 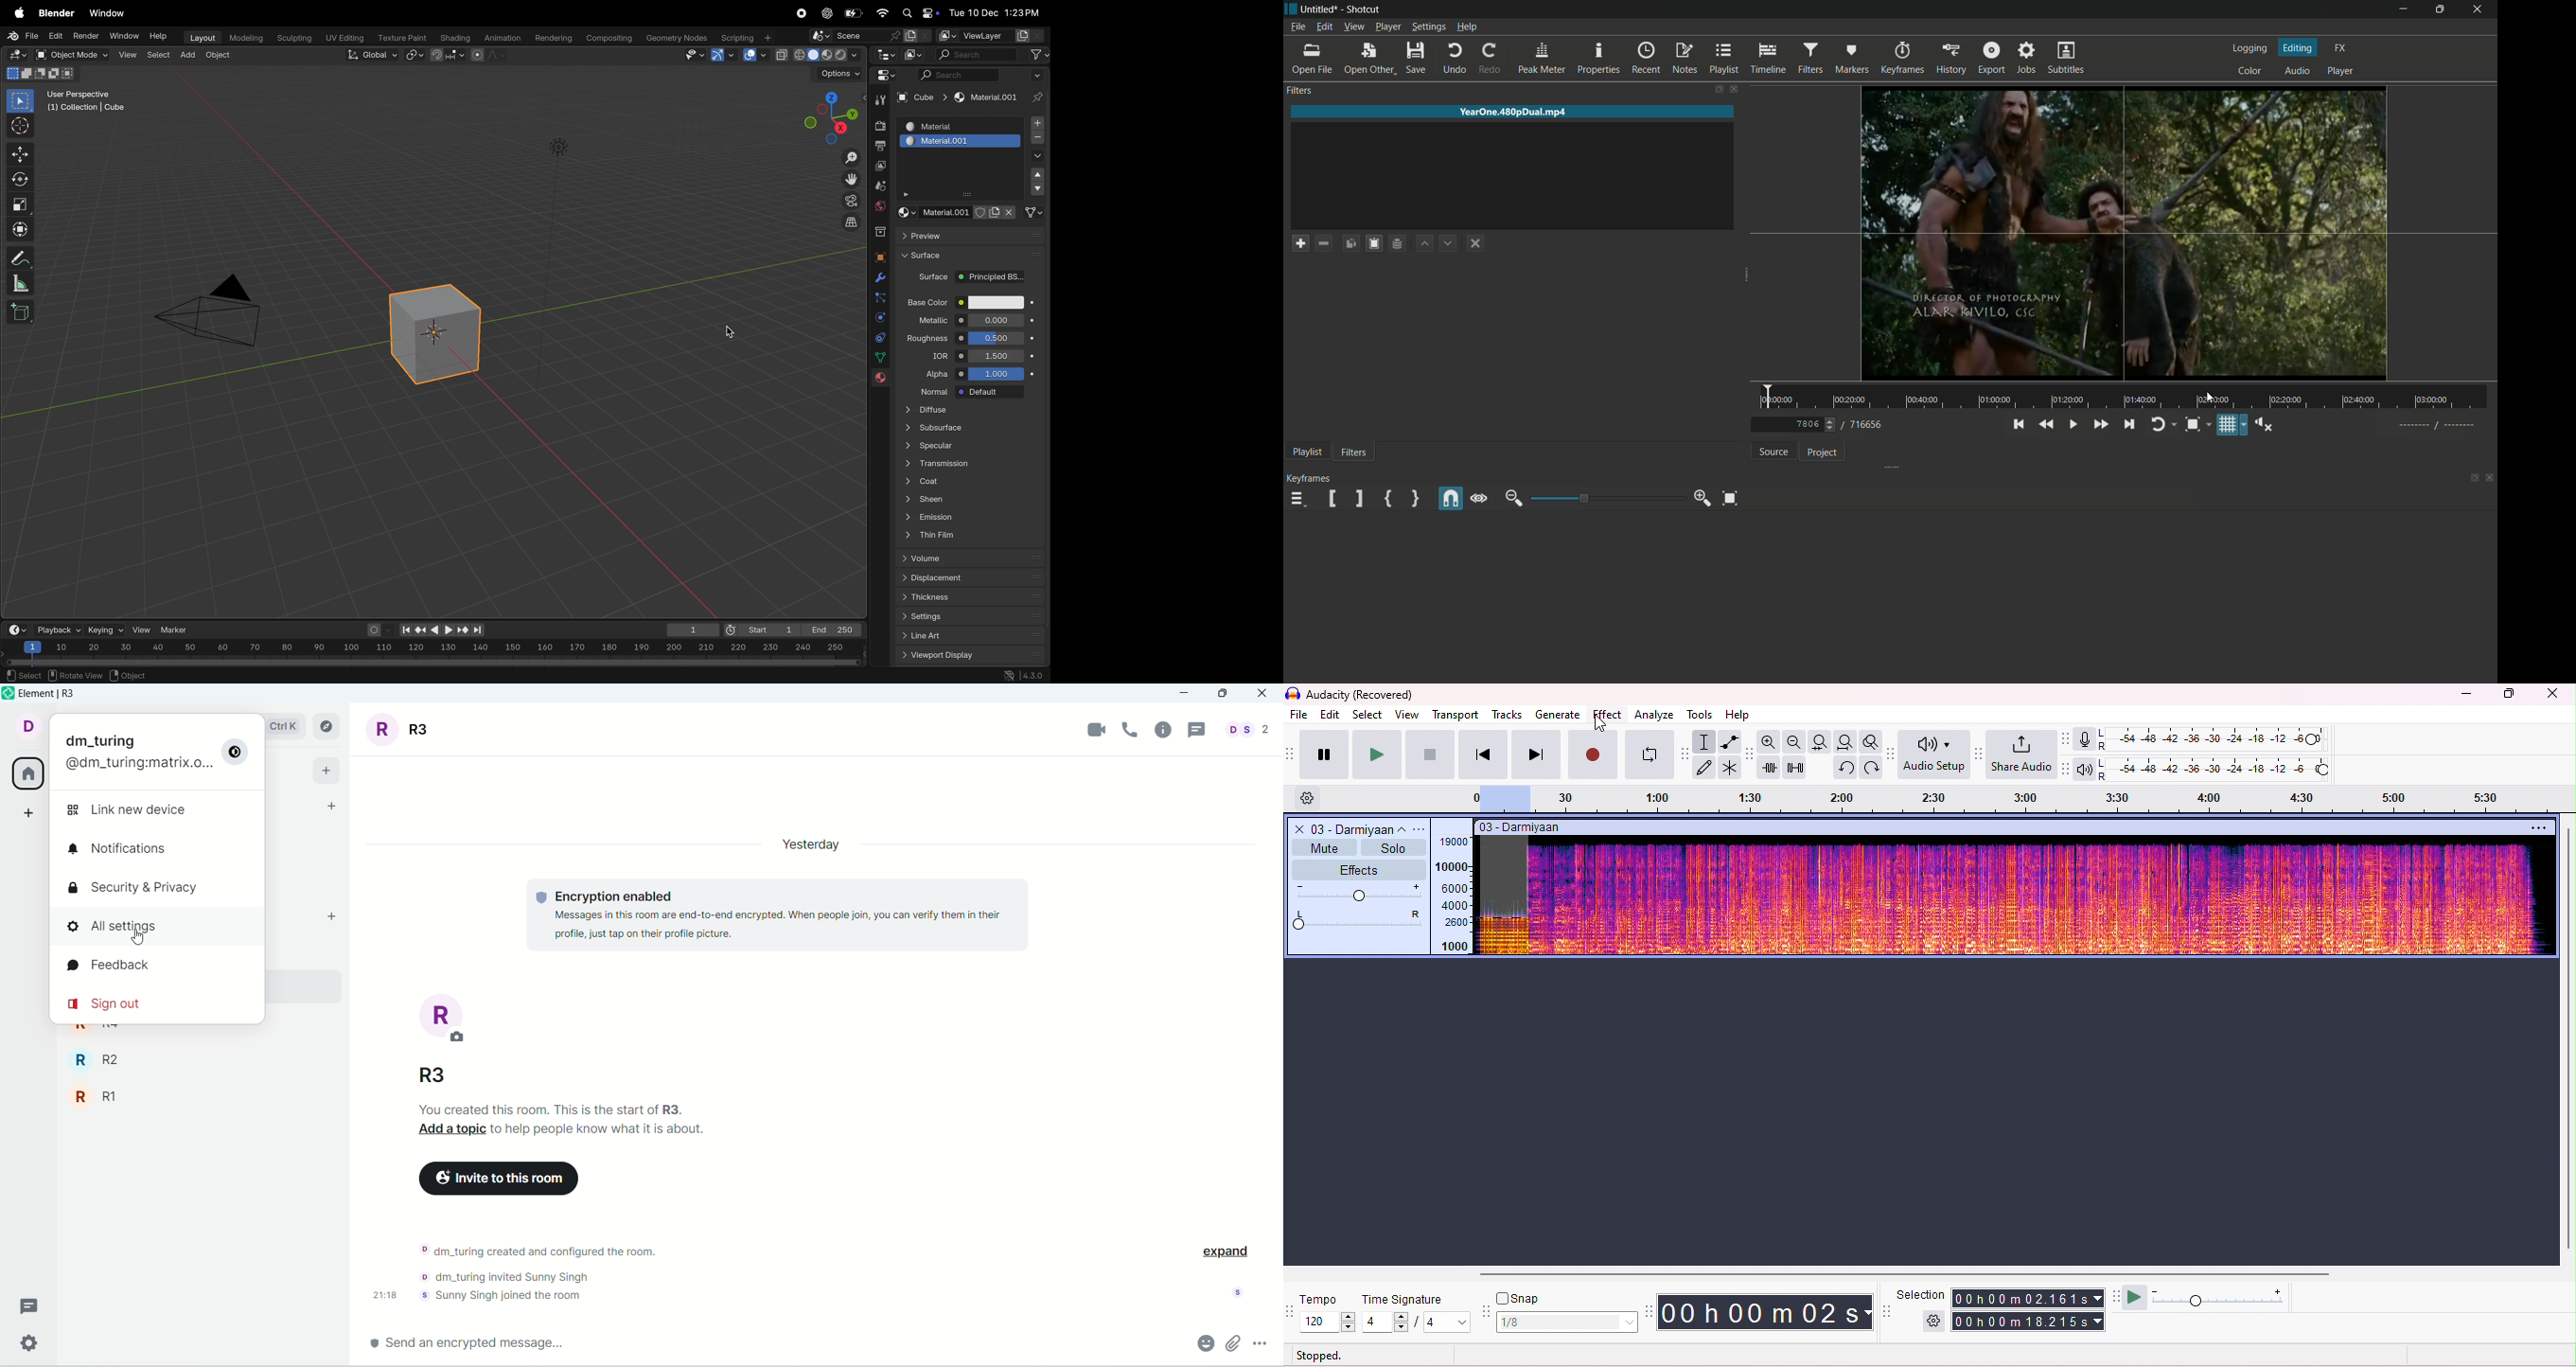 I want to click on player menu, so click(x=1388, y=27).